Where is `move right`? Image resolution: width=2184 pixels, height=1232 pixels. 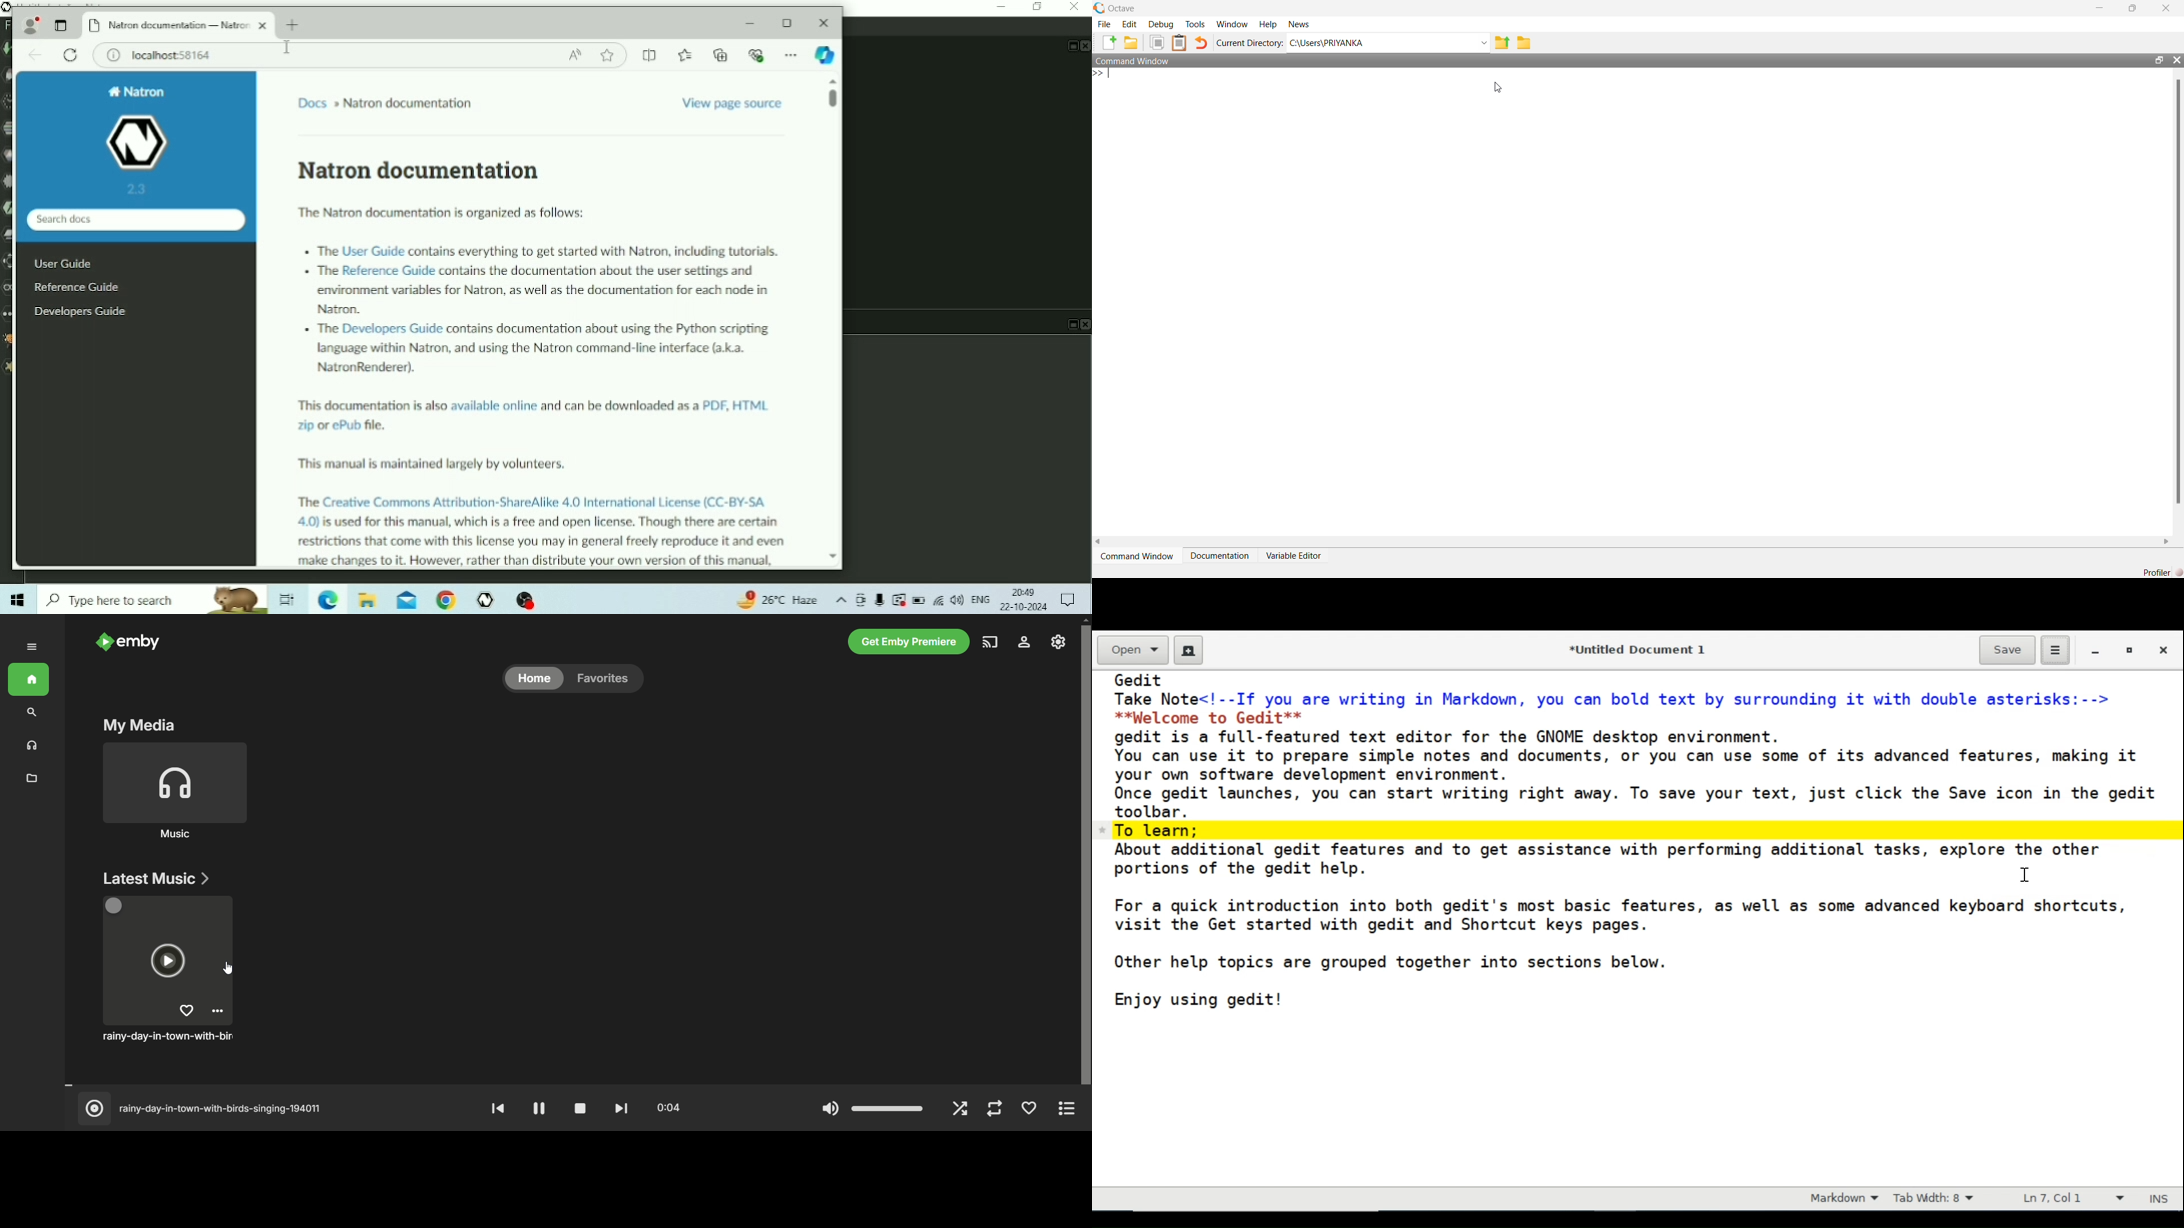
move right is located at coordinates (2168, 542).